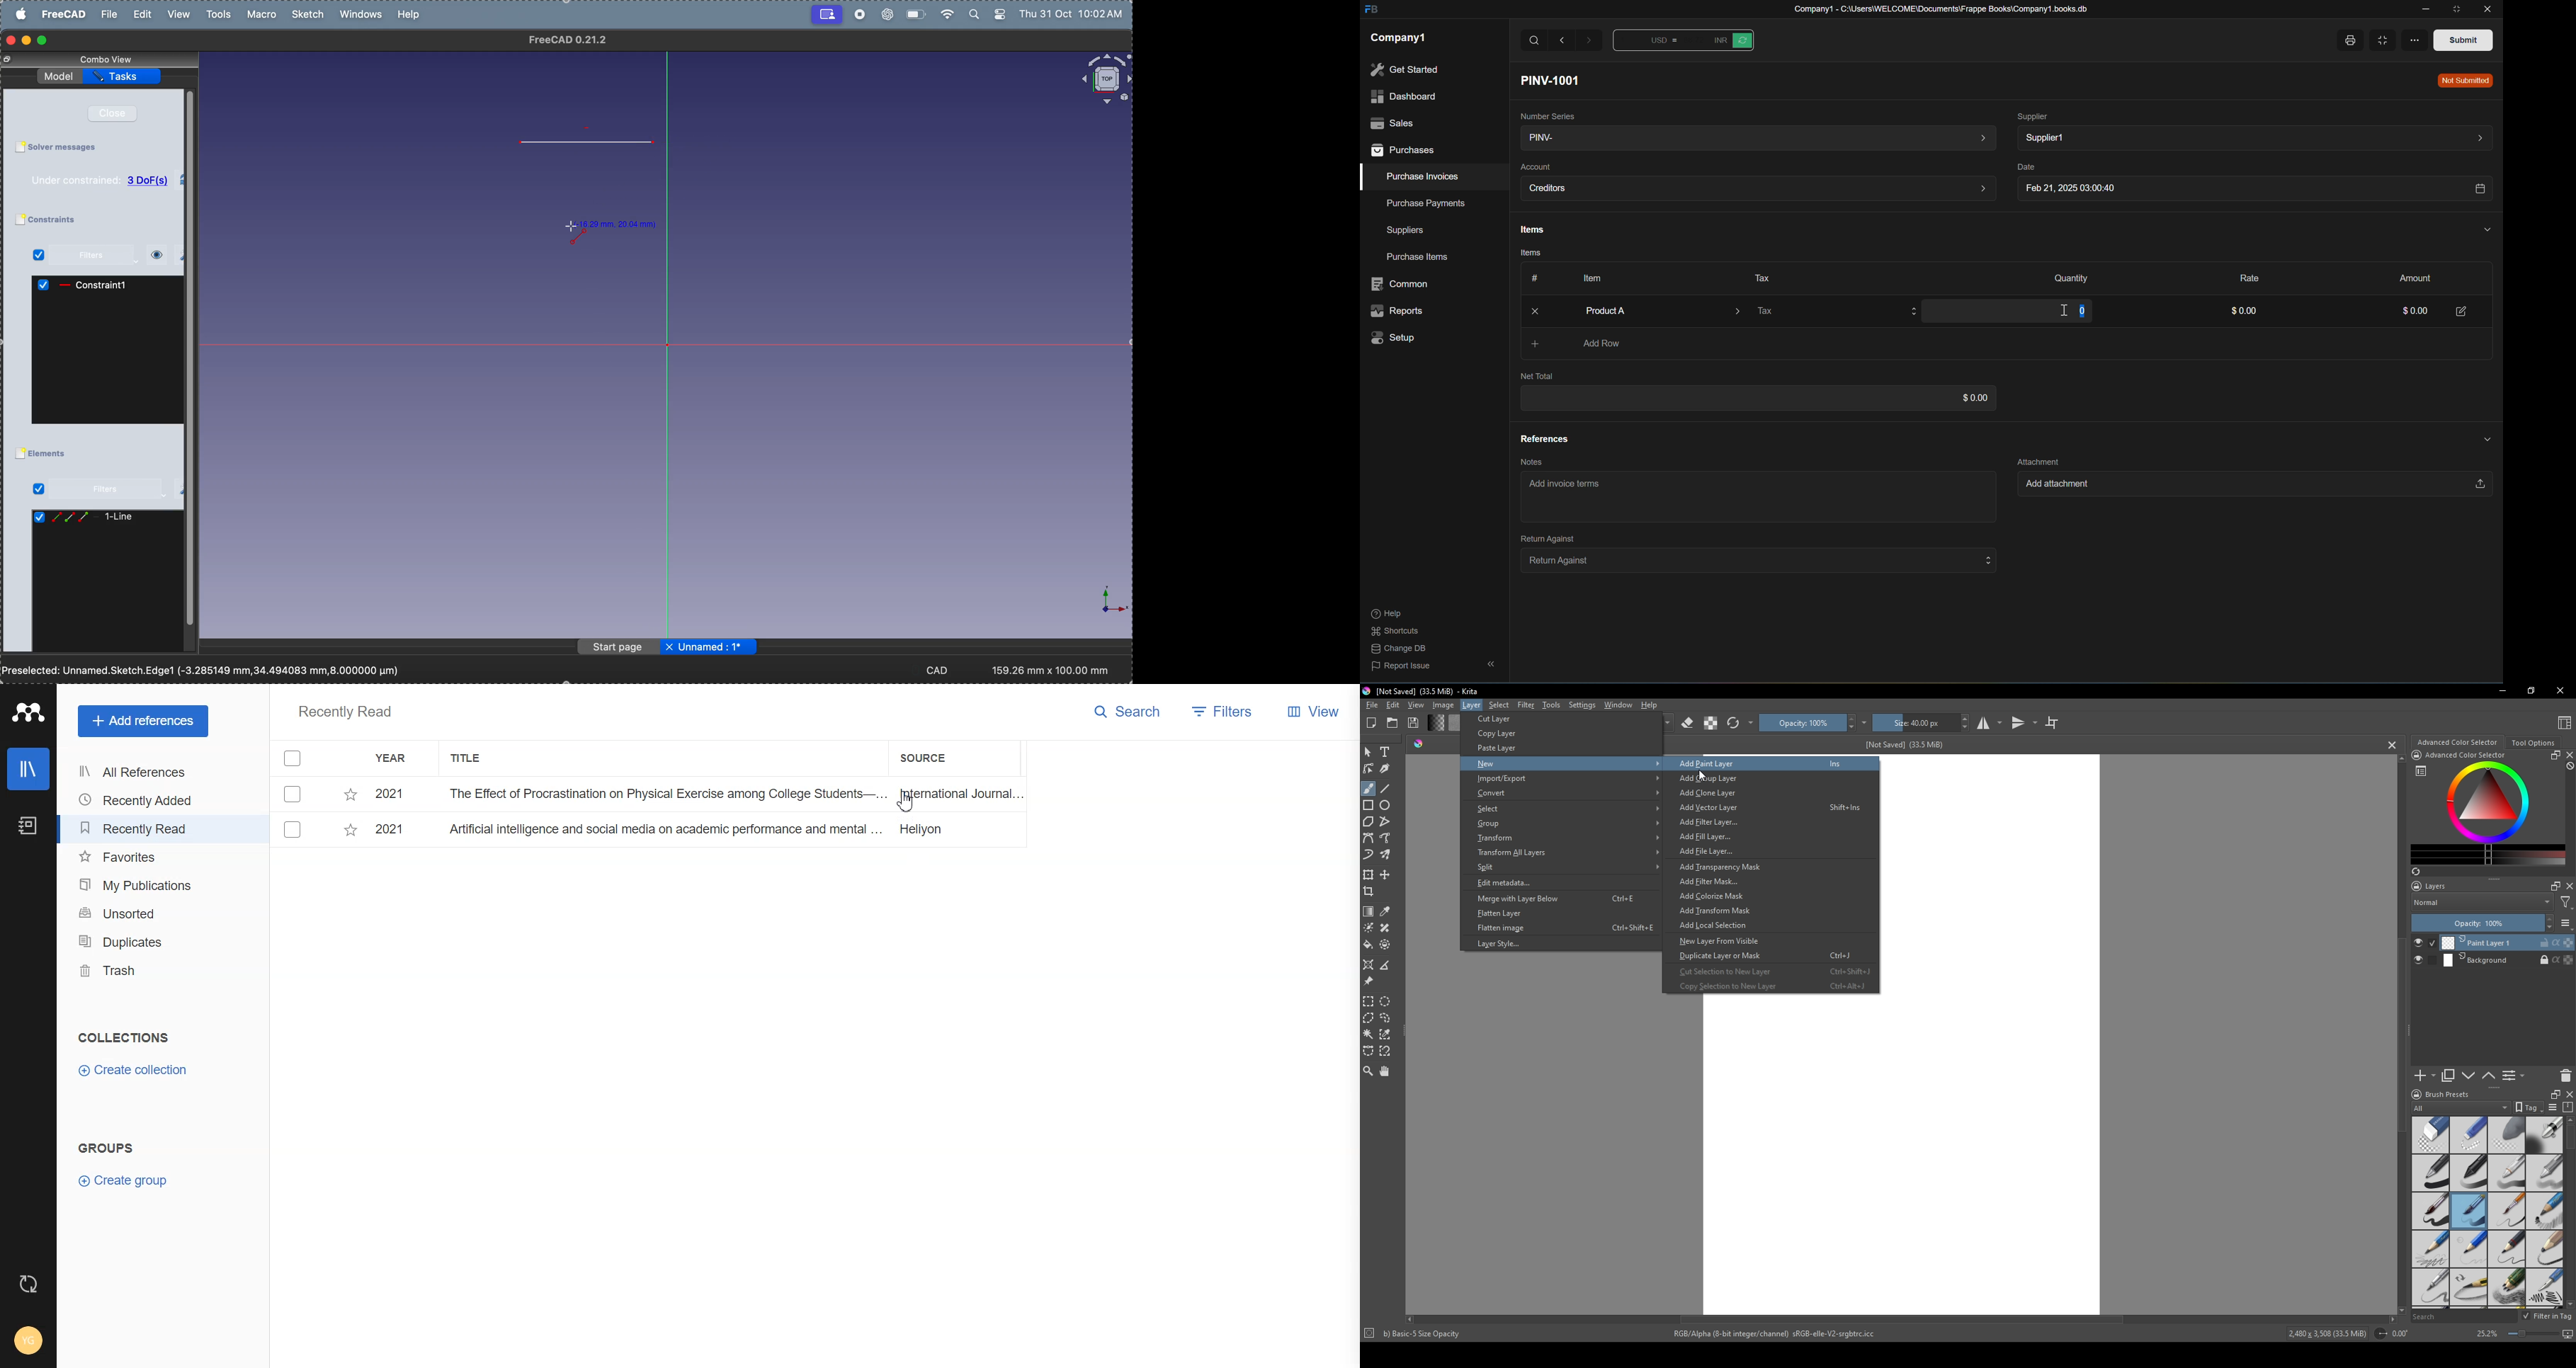 The image size is (2576, 1372). I want to click on Opacity, so click(1801, 723).